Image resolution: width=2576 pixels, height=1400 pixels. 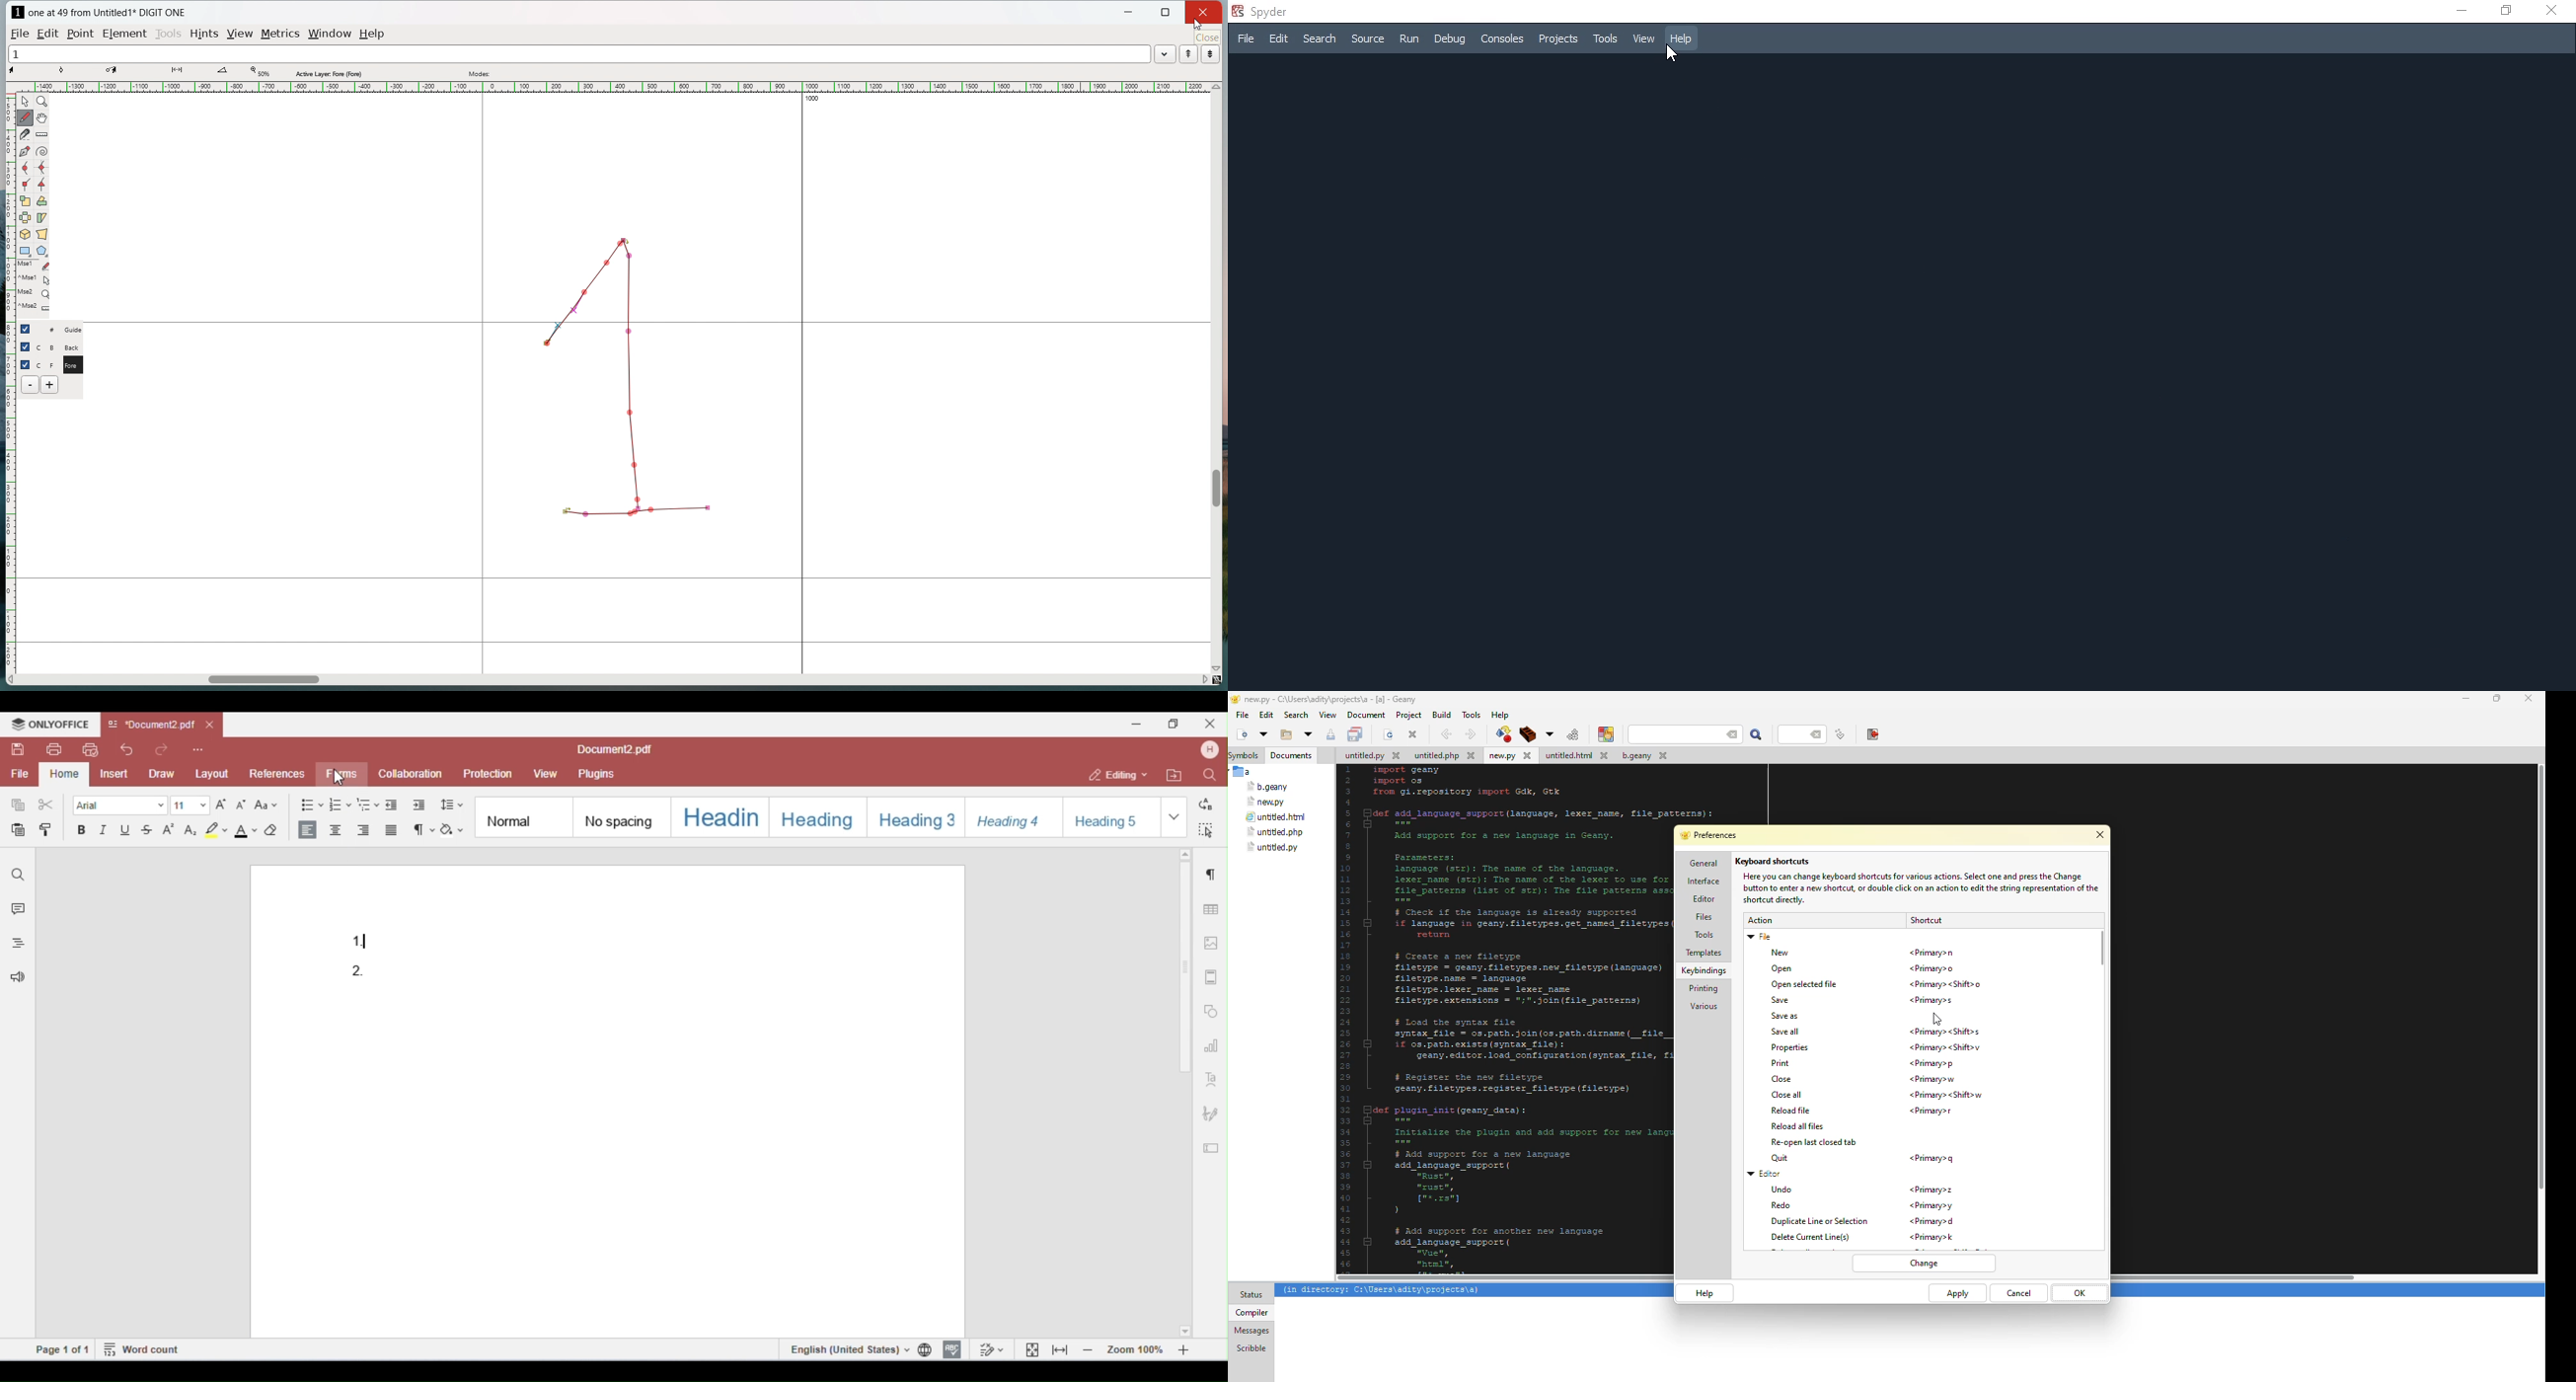 What do you see at coordinates (12, 680) in the screenshot?
I see `scroll left` at bounding box center [12, 680].